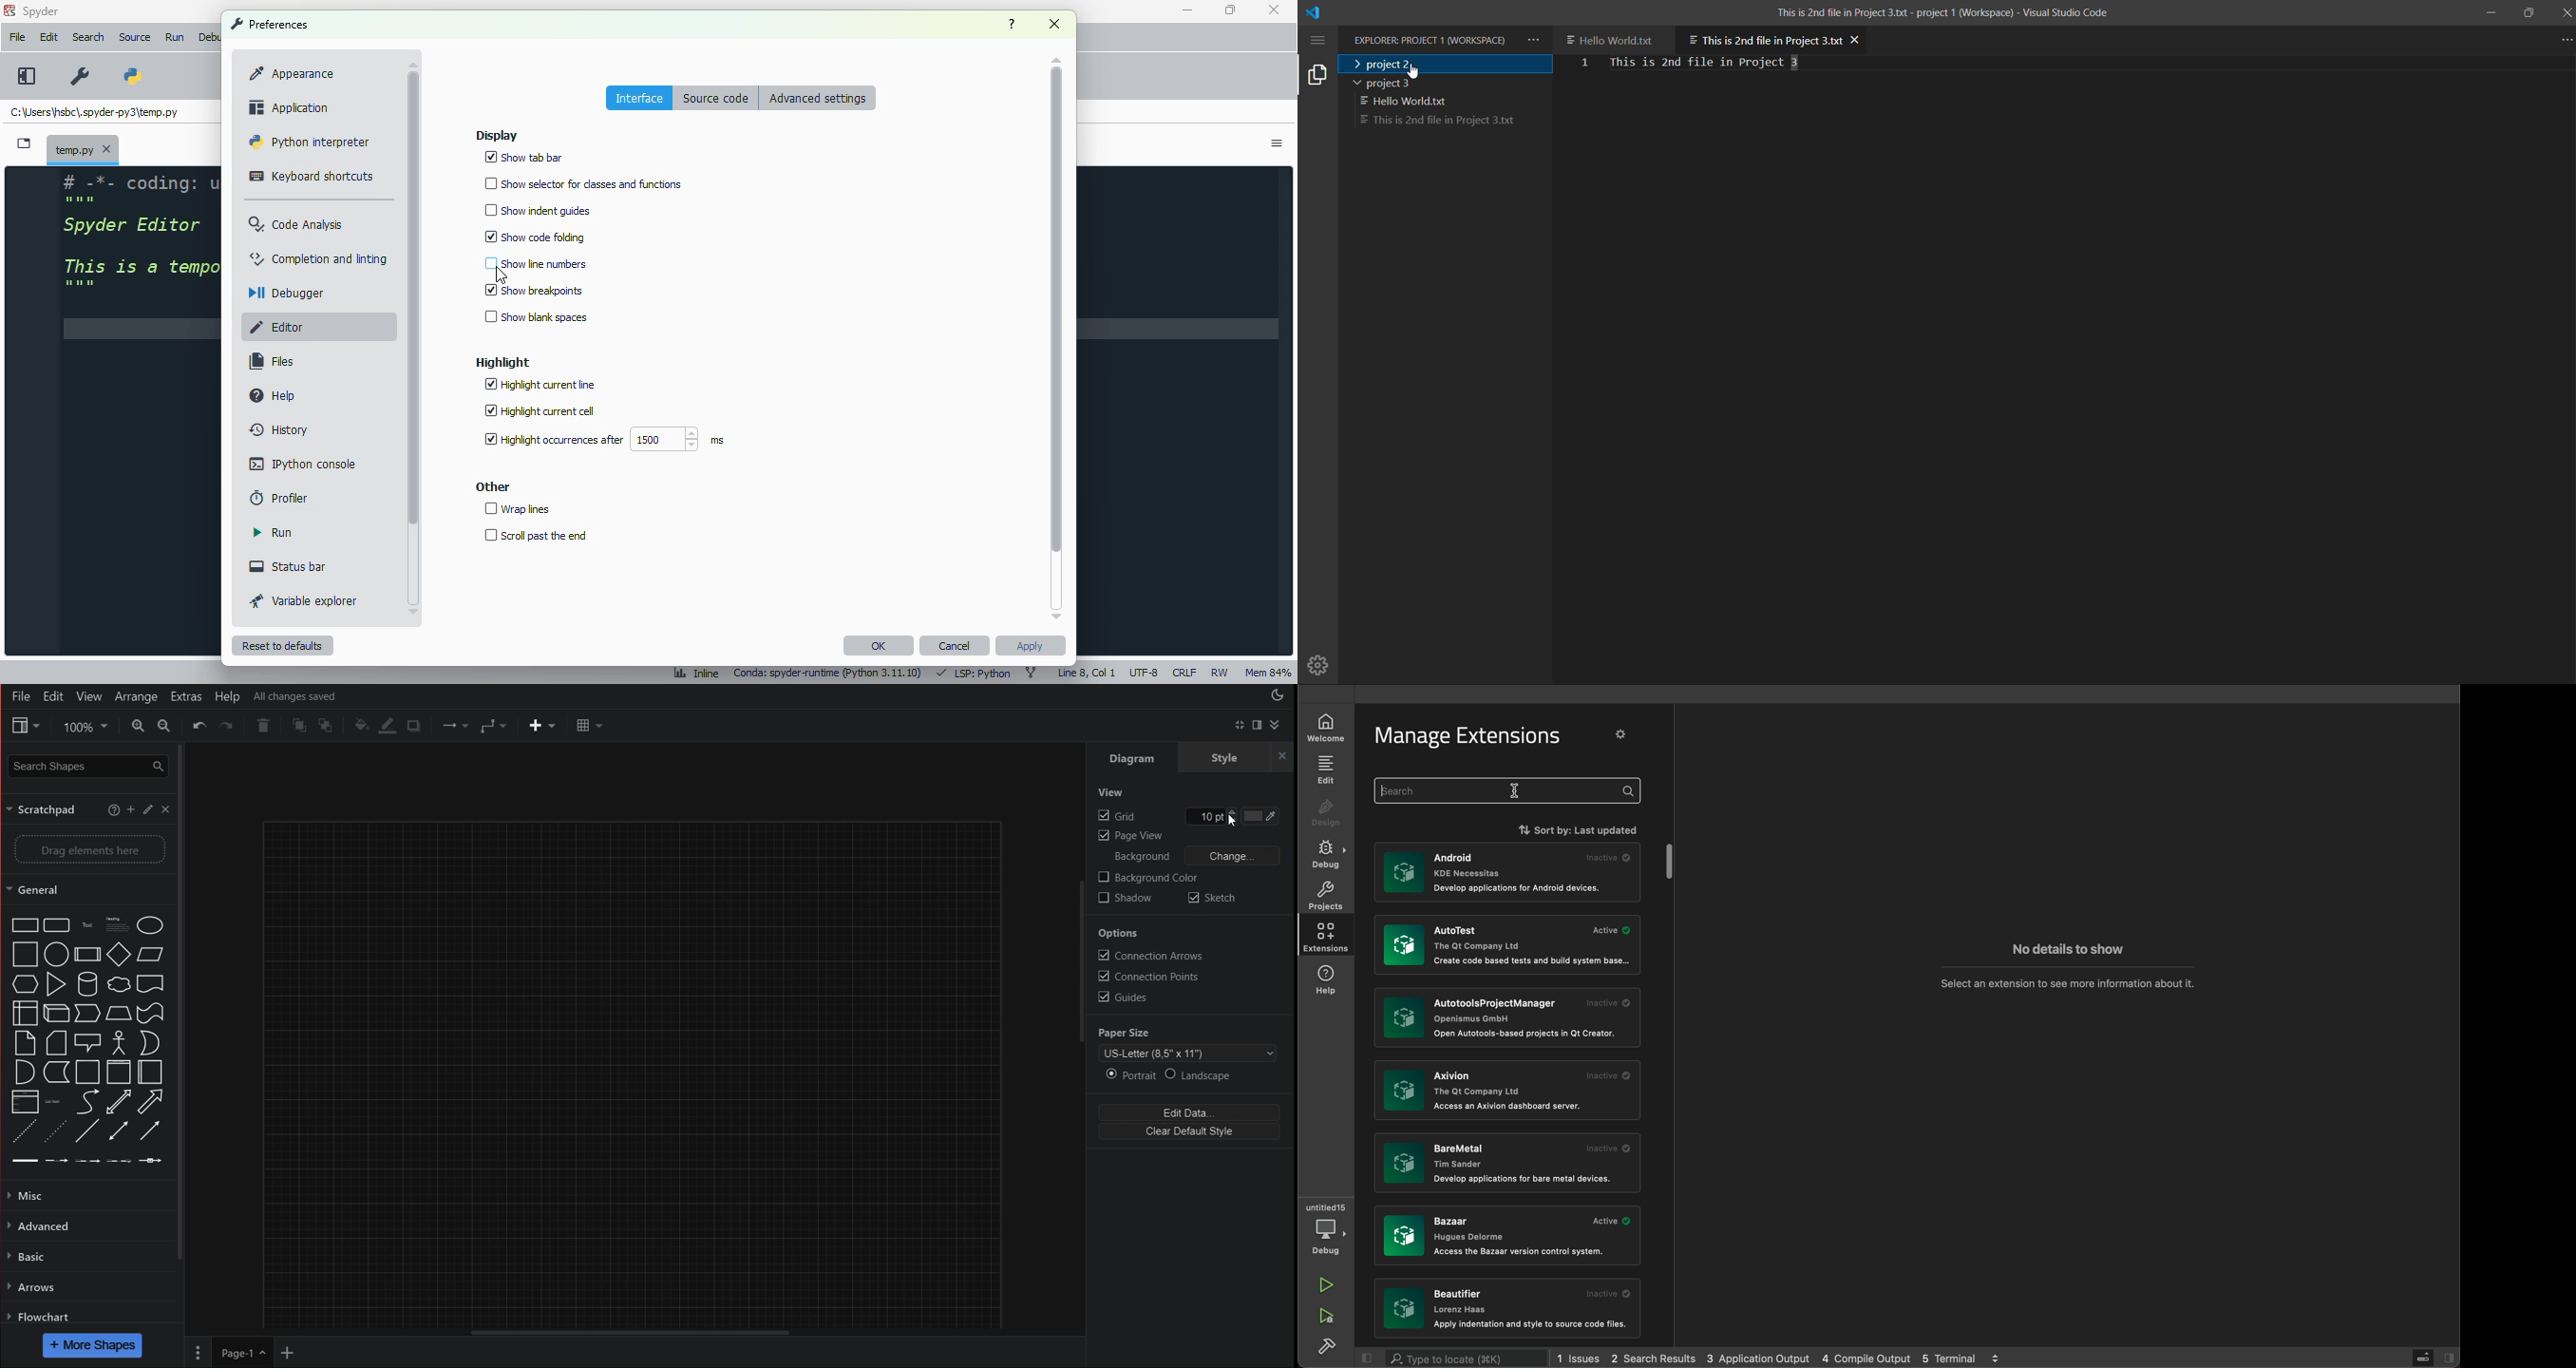 Image resolution: width=2576 pixels, height=1372 pixels. Describe the element at coordinates (1119, 935) in the screenshot. I see `Options` at that location.